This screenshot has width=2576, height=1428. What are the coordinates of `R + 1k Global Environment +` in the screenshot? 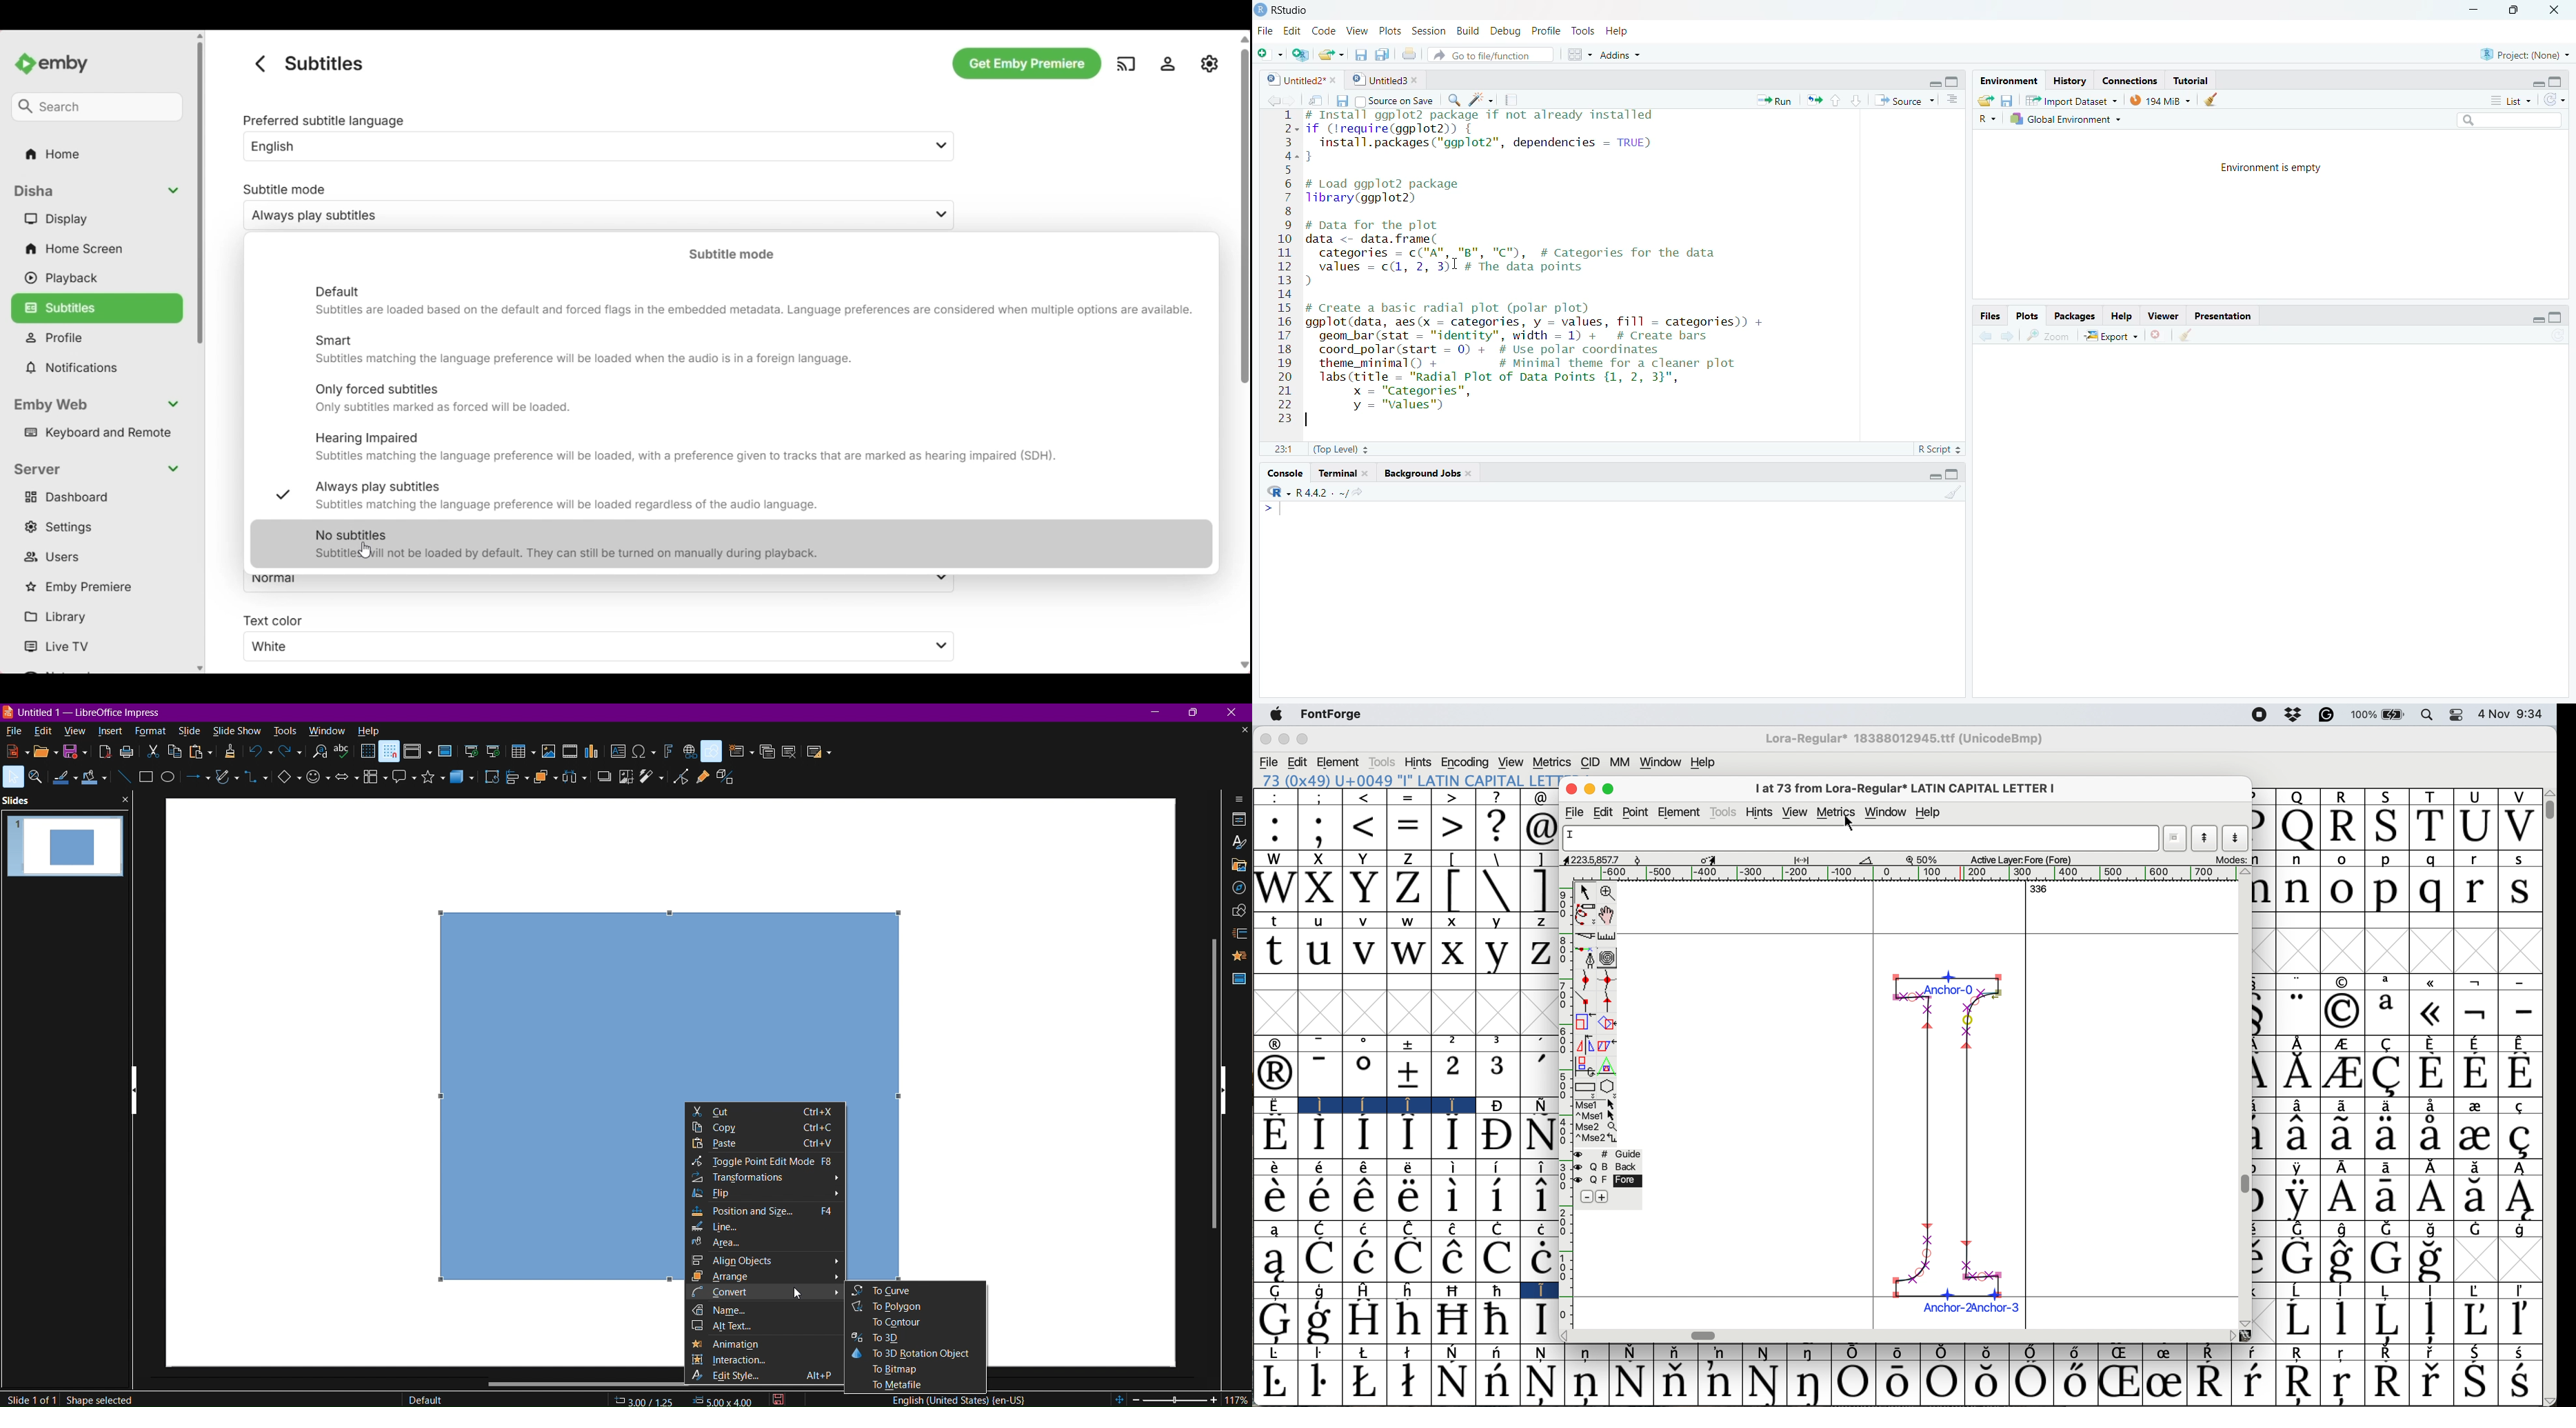 It's located at (2075, 120).